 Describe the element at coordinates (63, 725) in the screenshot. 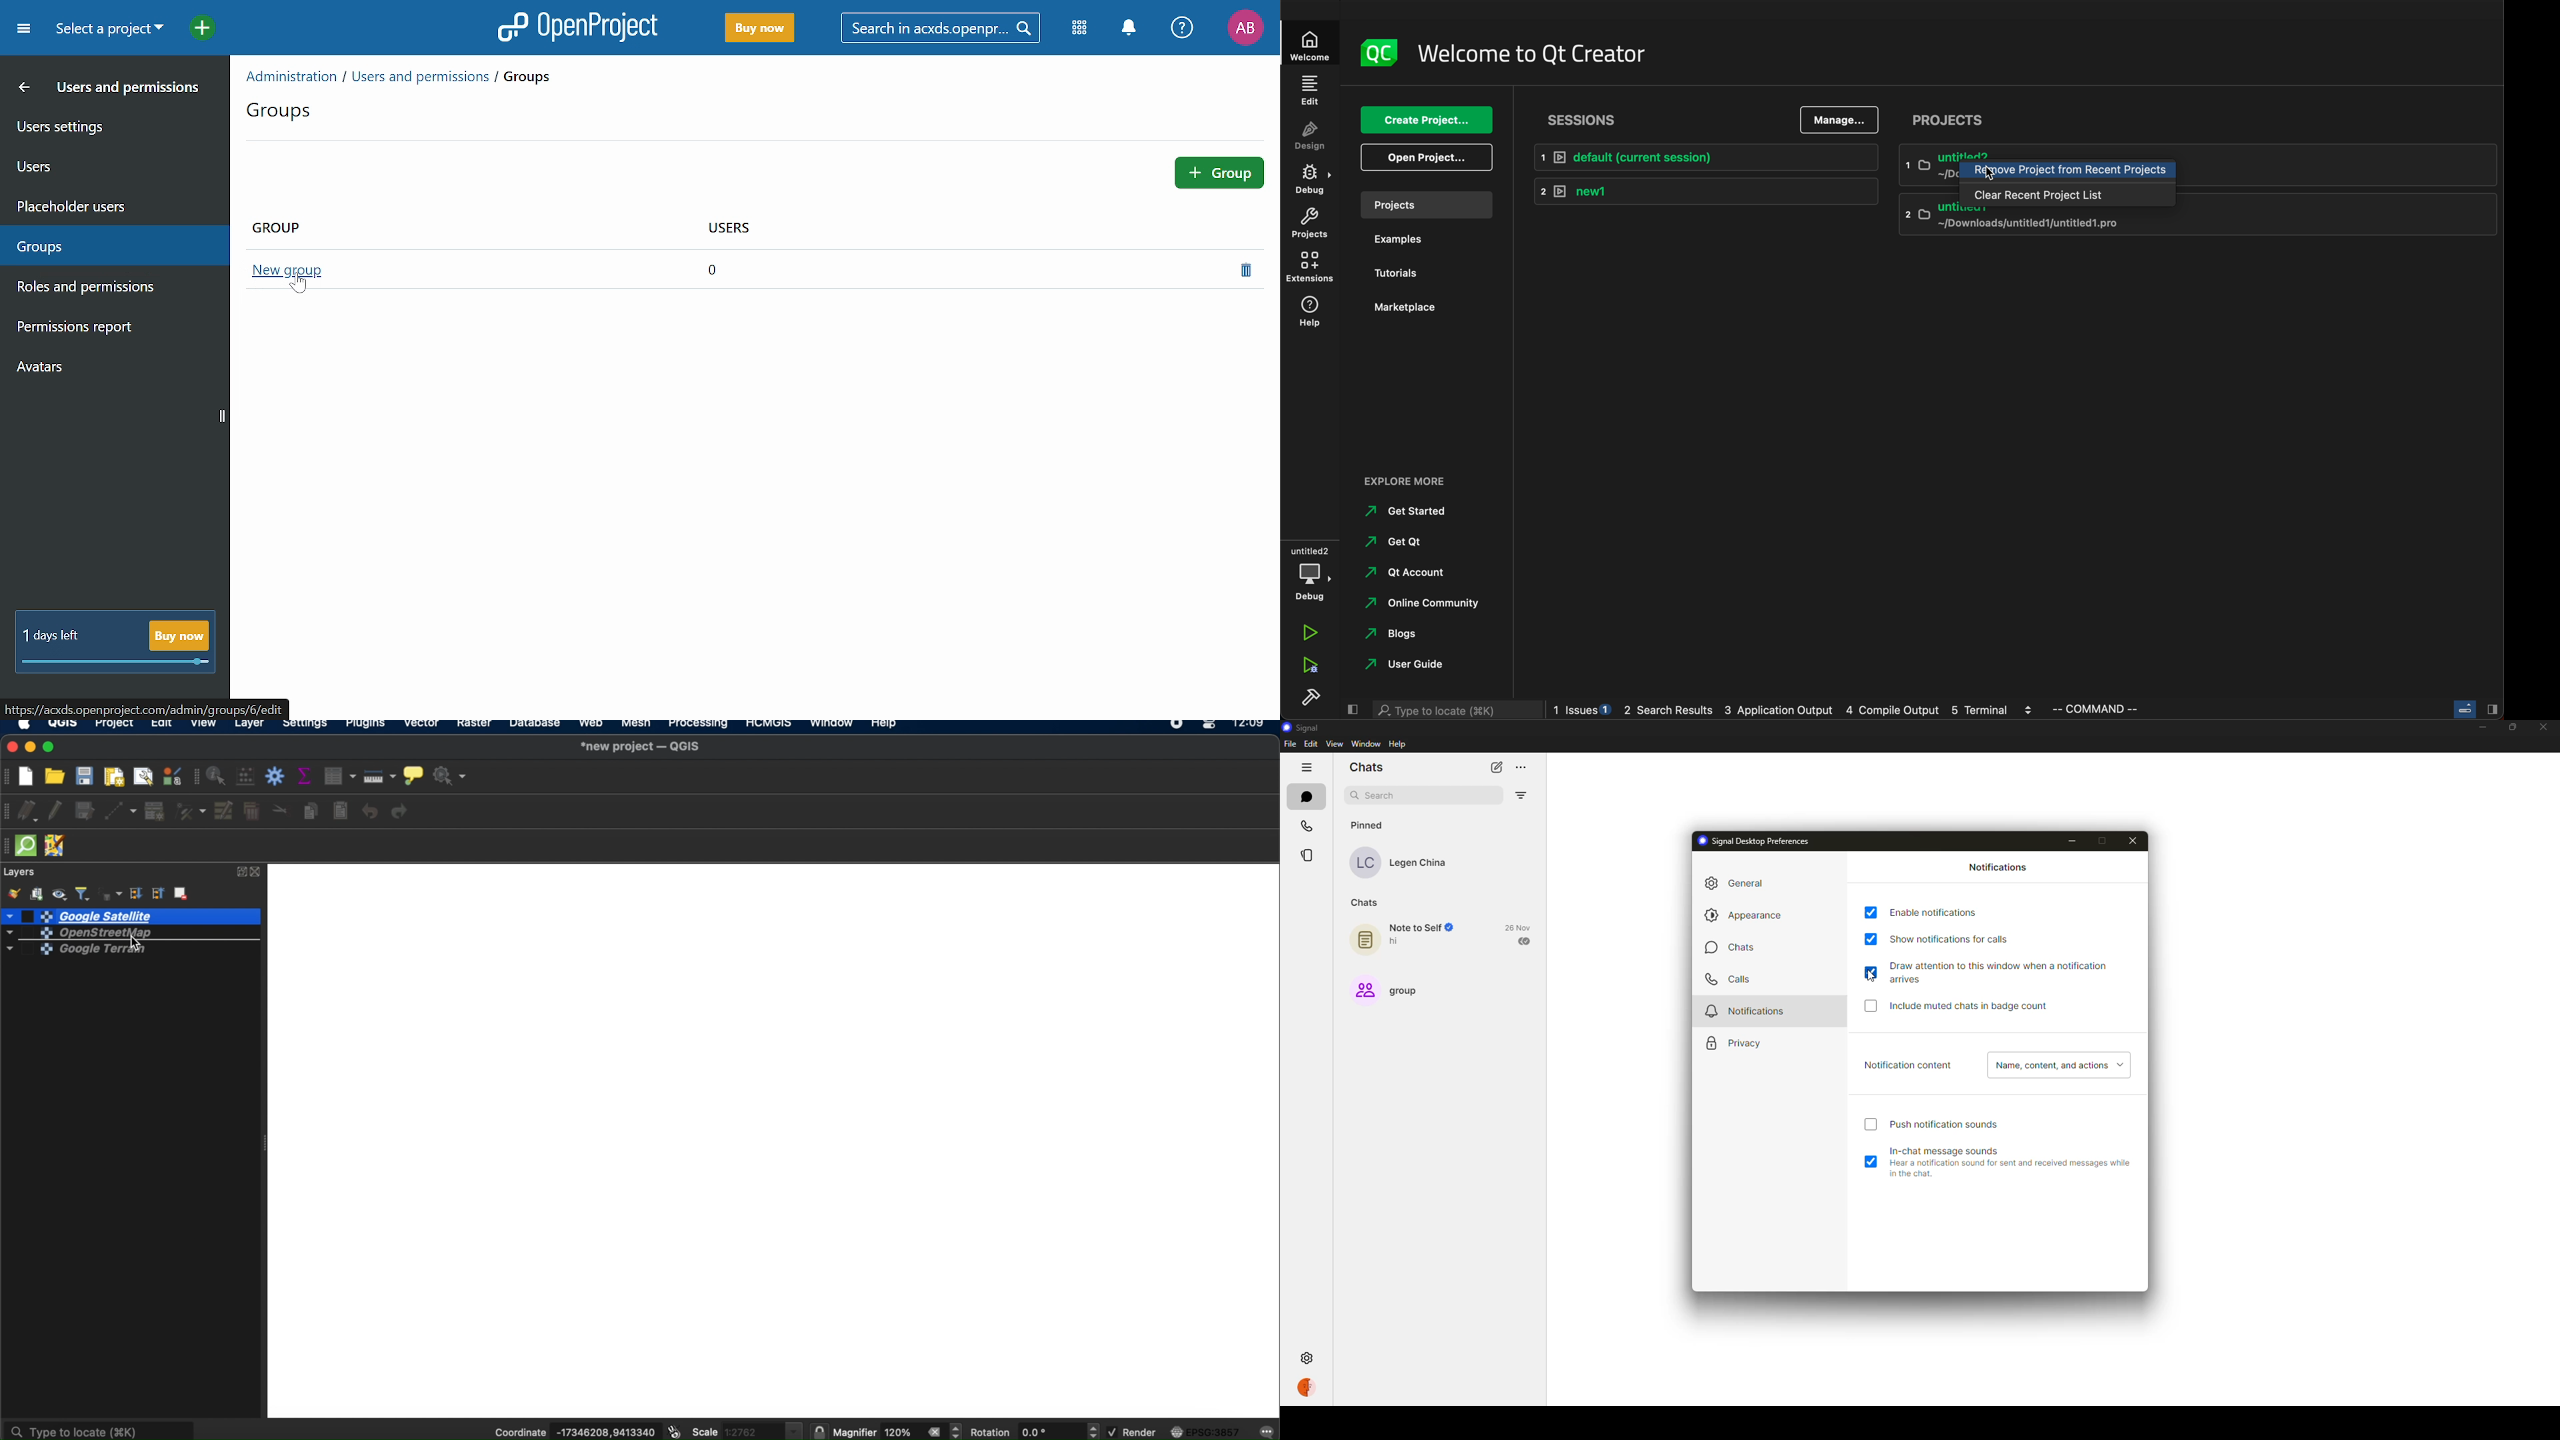

I see `QGIS` at that location.